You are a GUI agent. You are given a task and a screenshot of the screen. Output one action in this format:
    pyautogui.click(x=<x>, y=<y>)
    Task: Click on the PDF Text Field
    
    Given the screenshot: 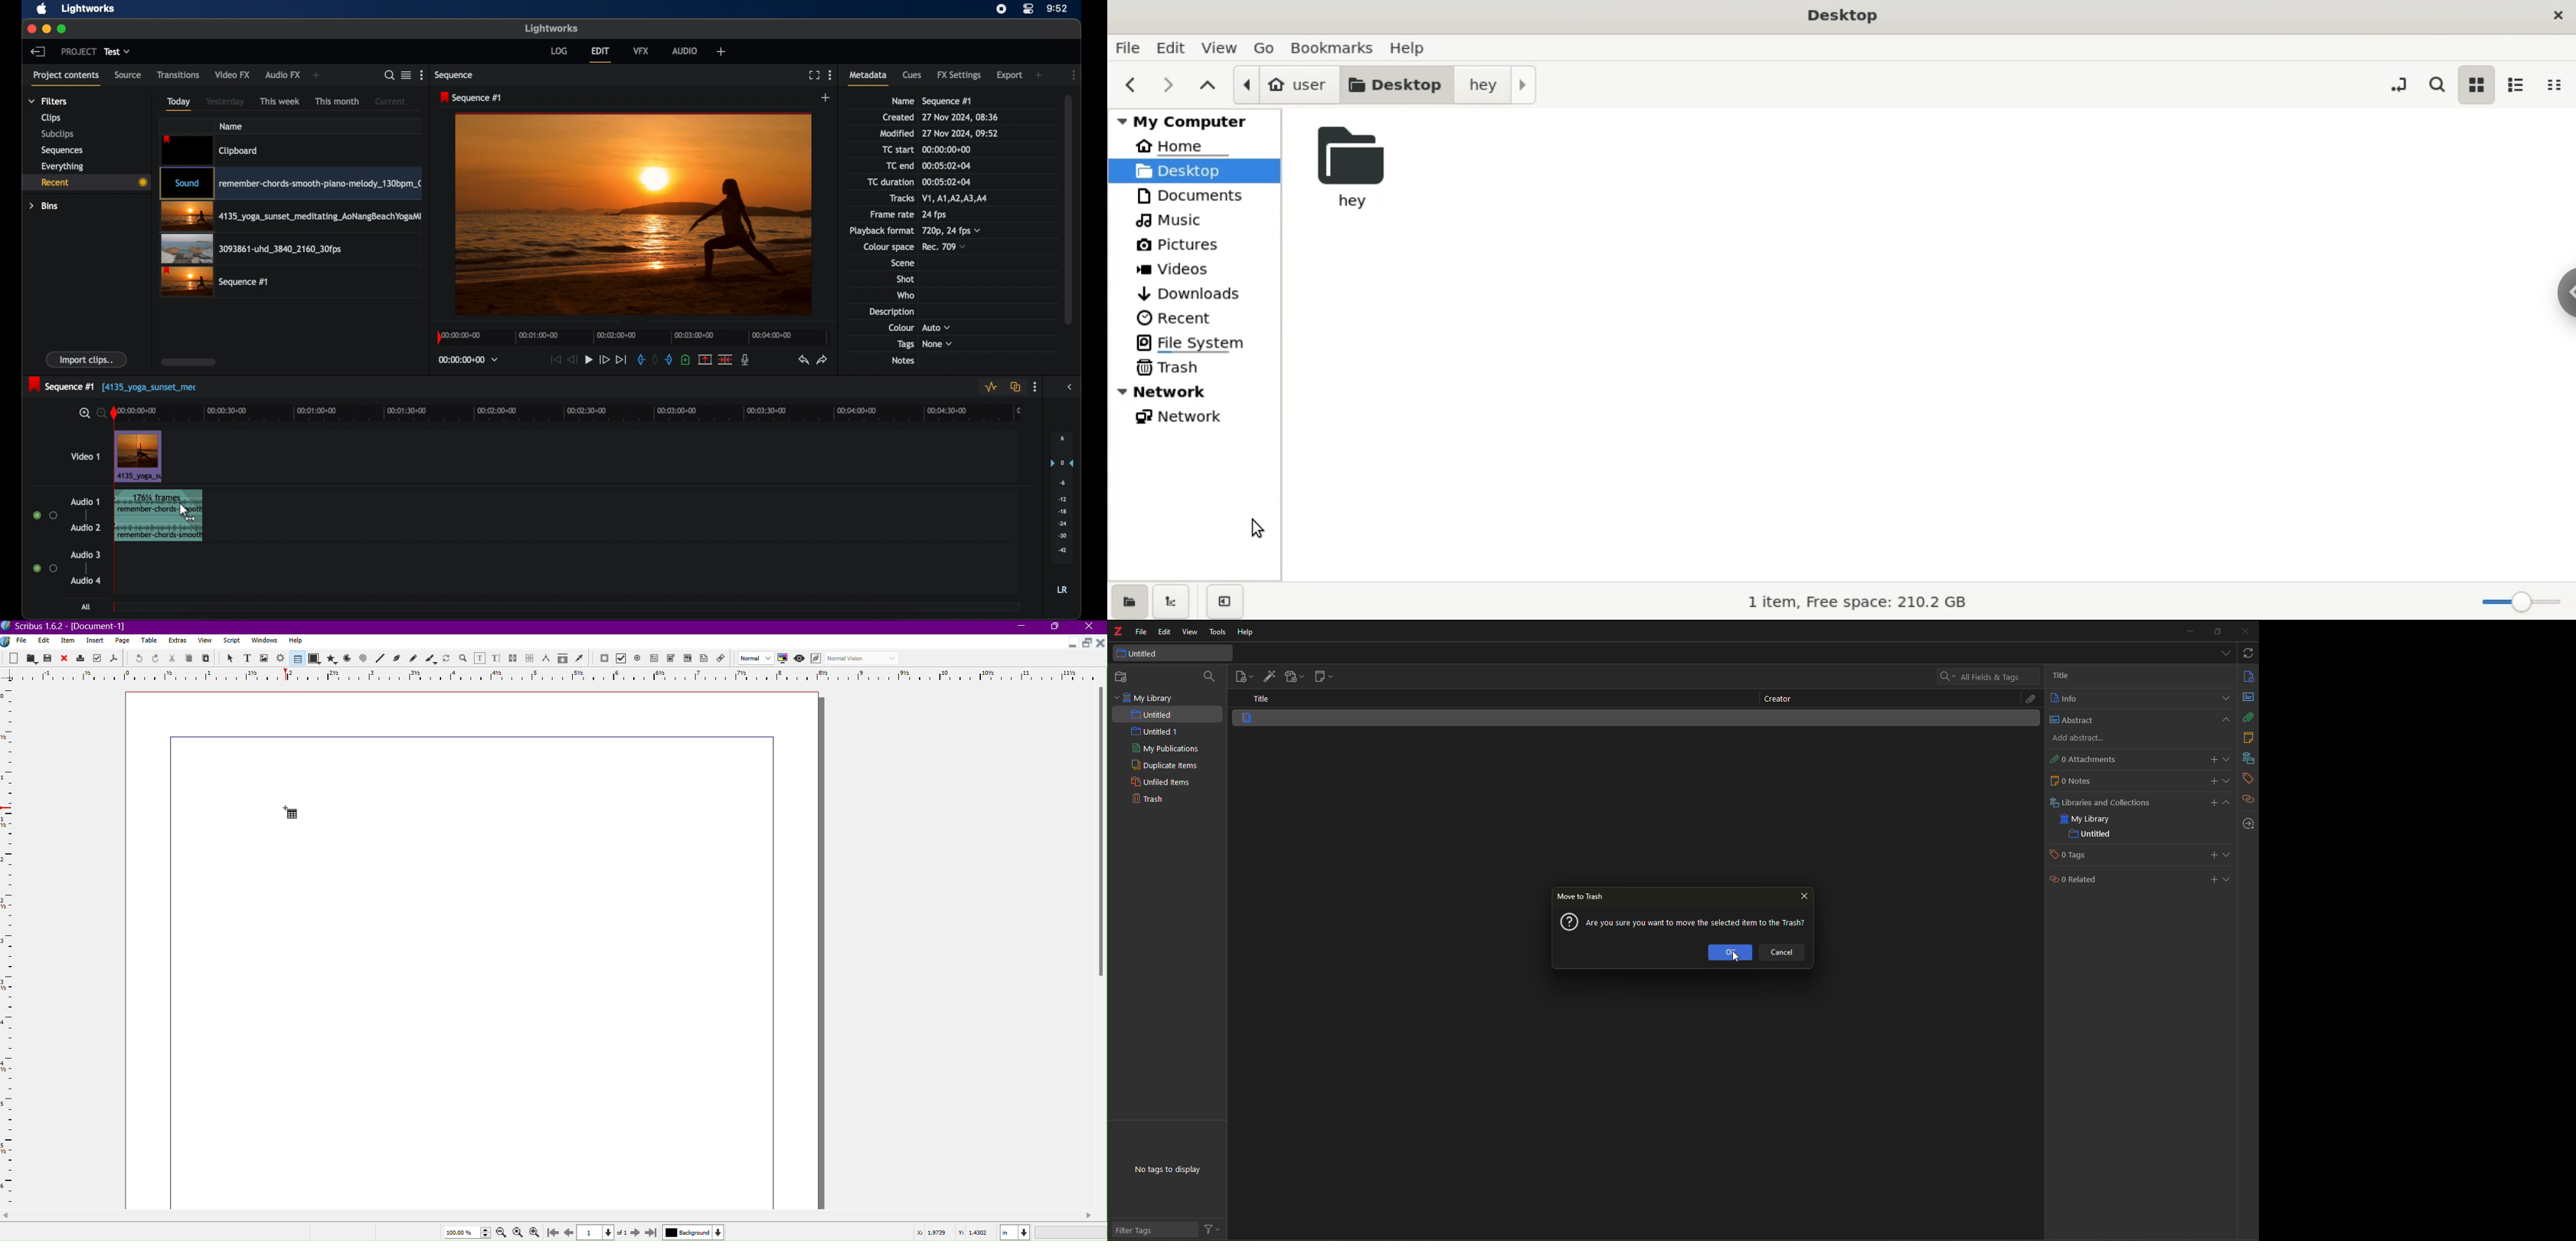 What is the action you would take?
    pyautogui.click(x=657, y=660)
    